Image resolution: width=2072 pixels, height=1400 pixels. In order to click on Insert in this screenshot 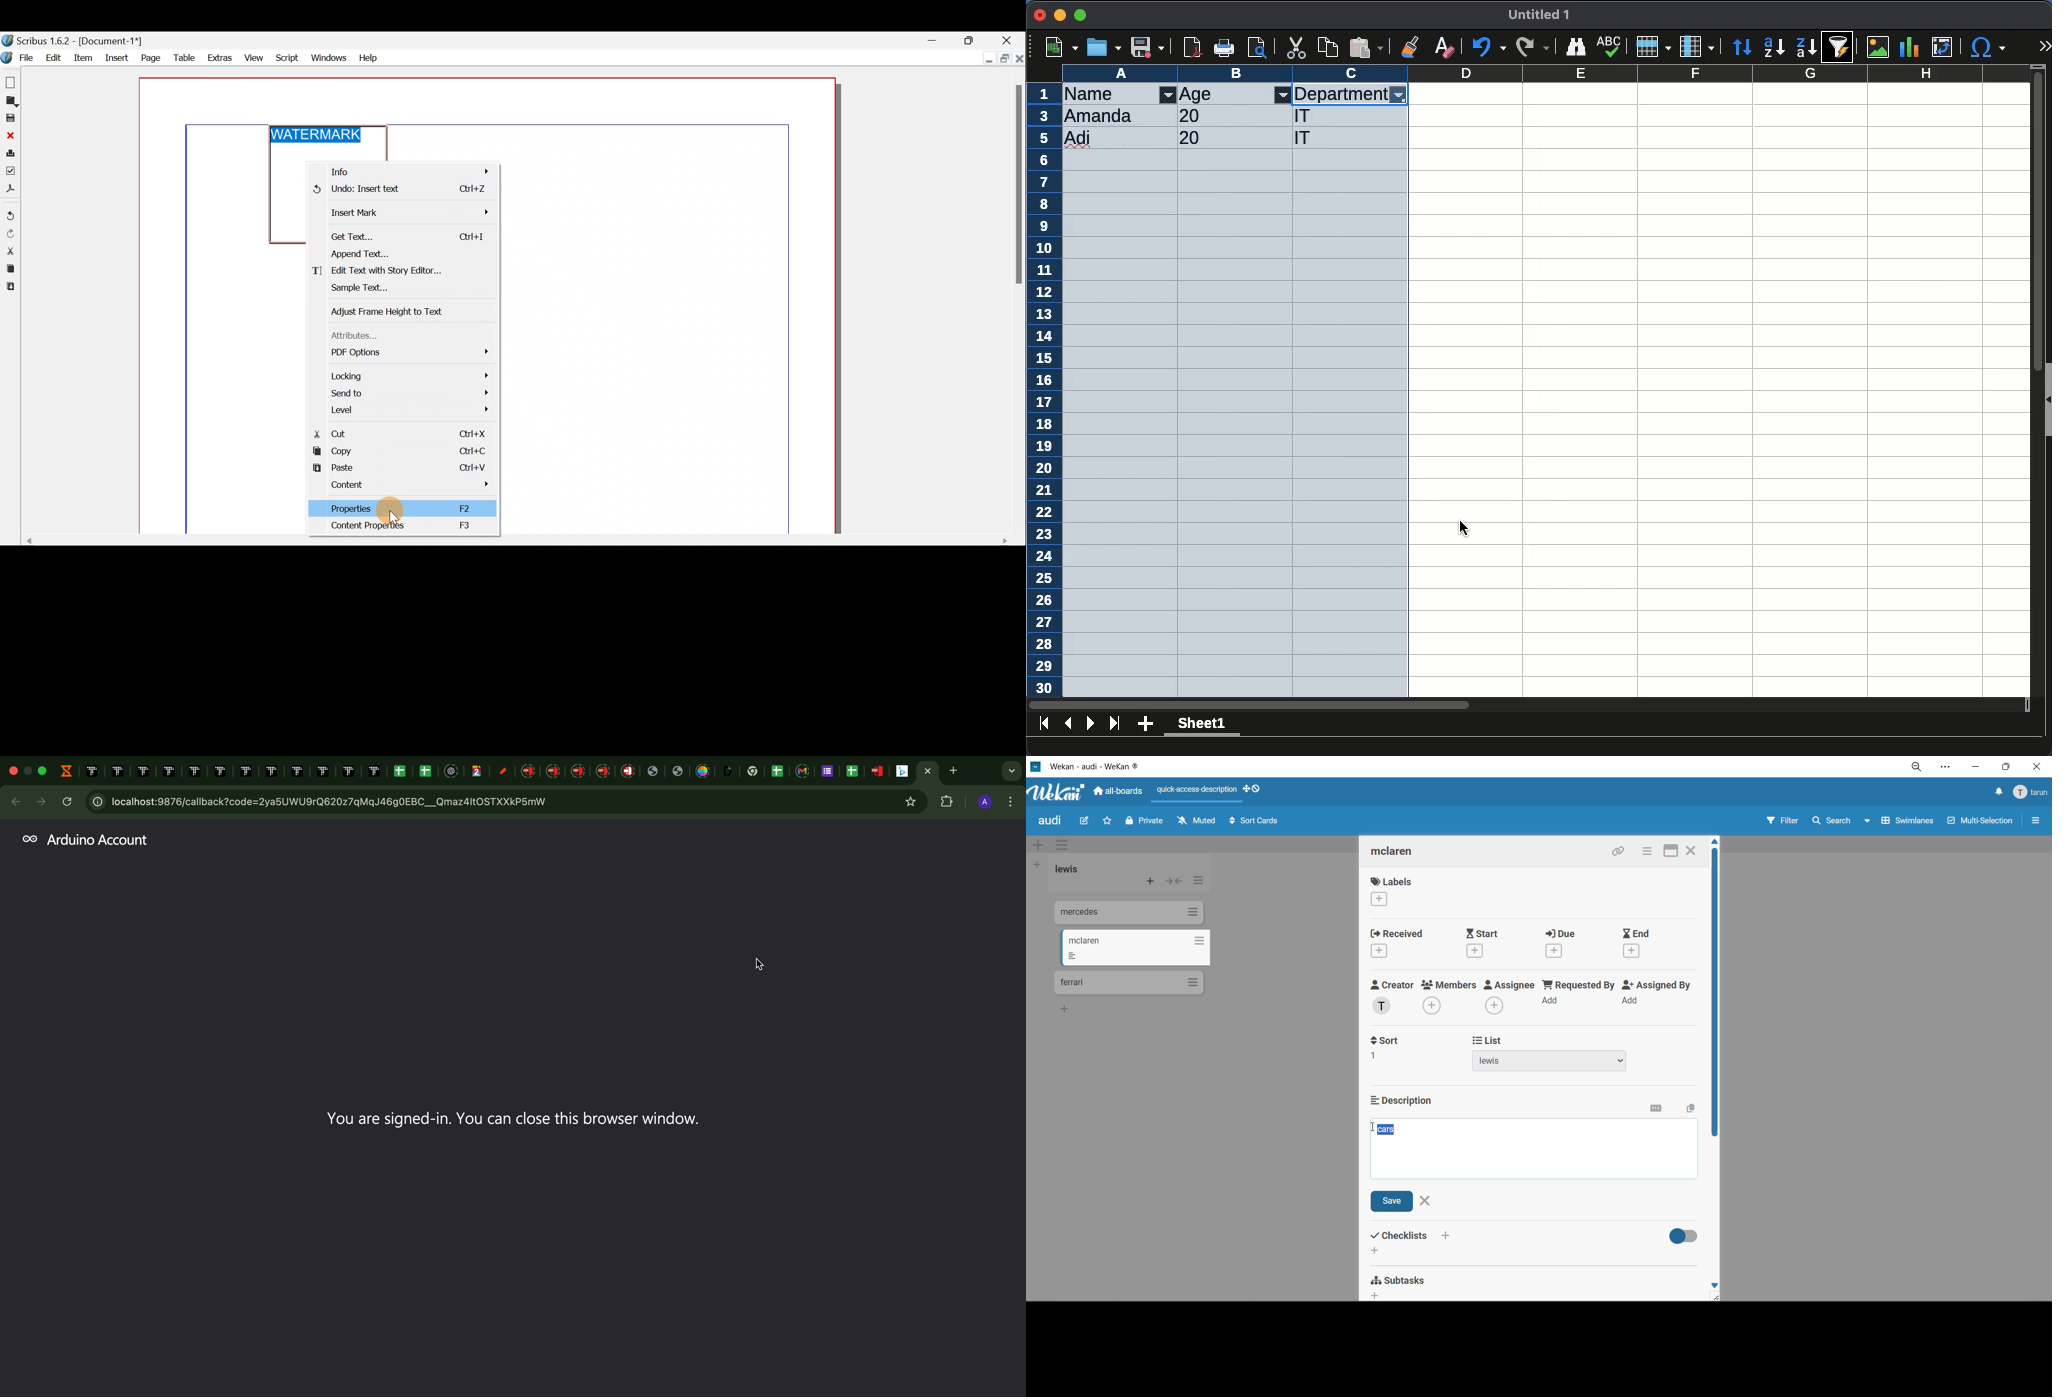, I will do `click(117, 56)`.